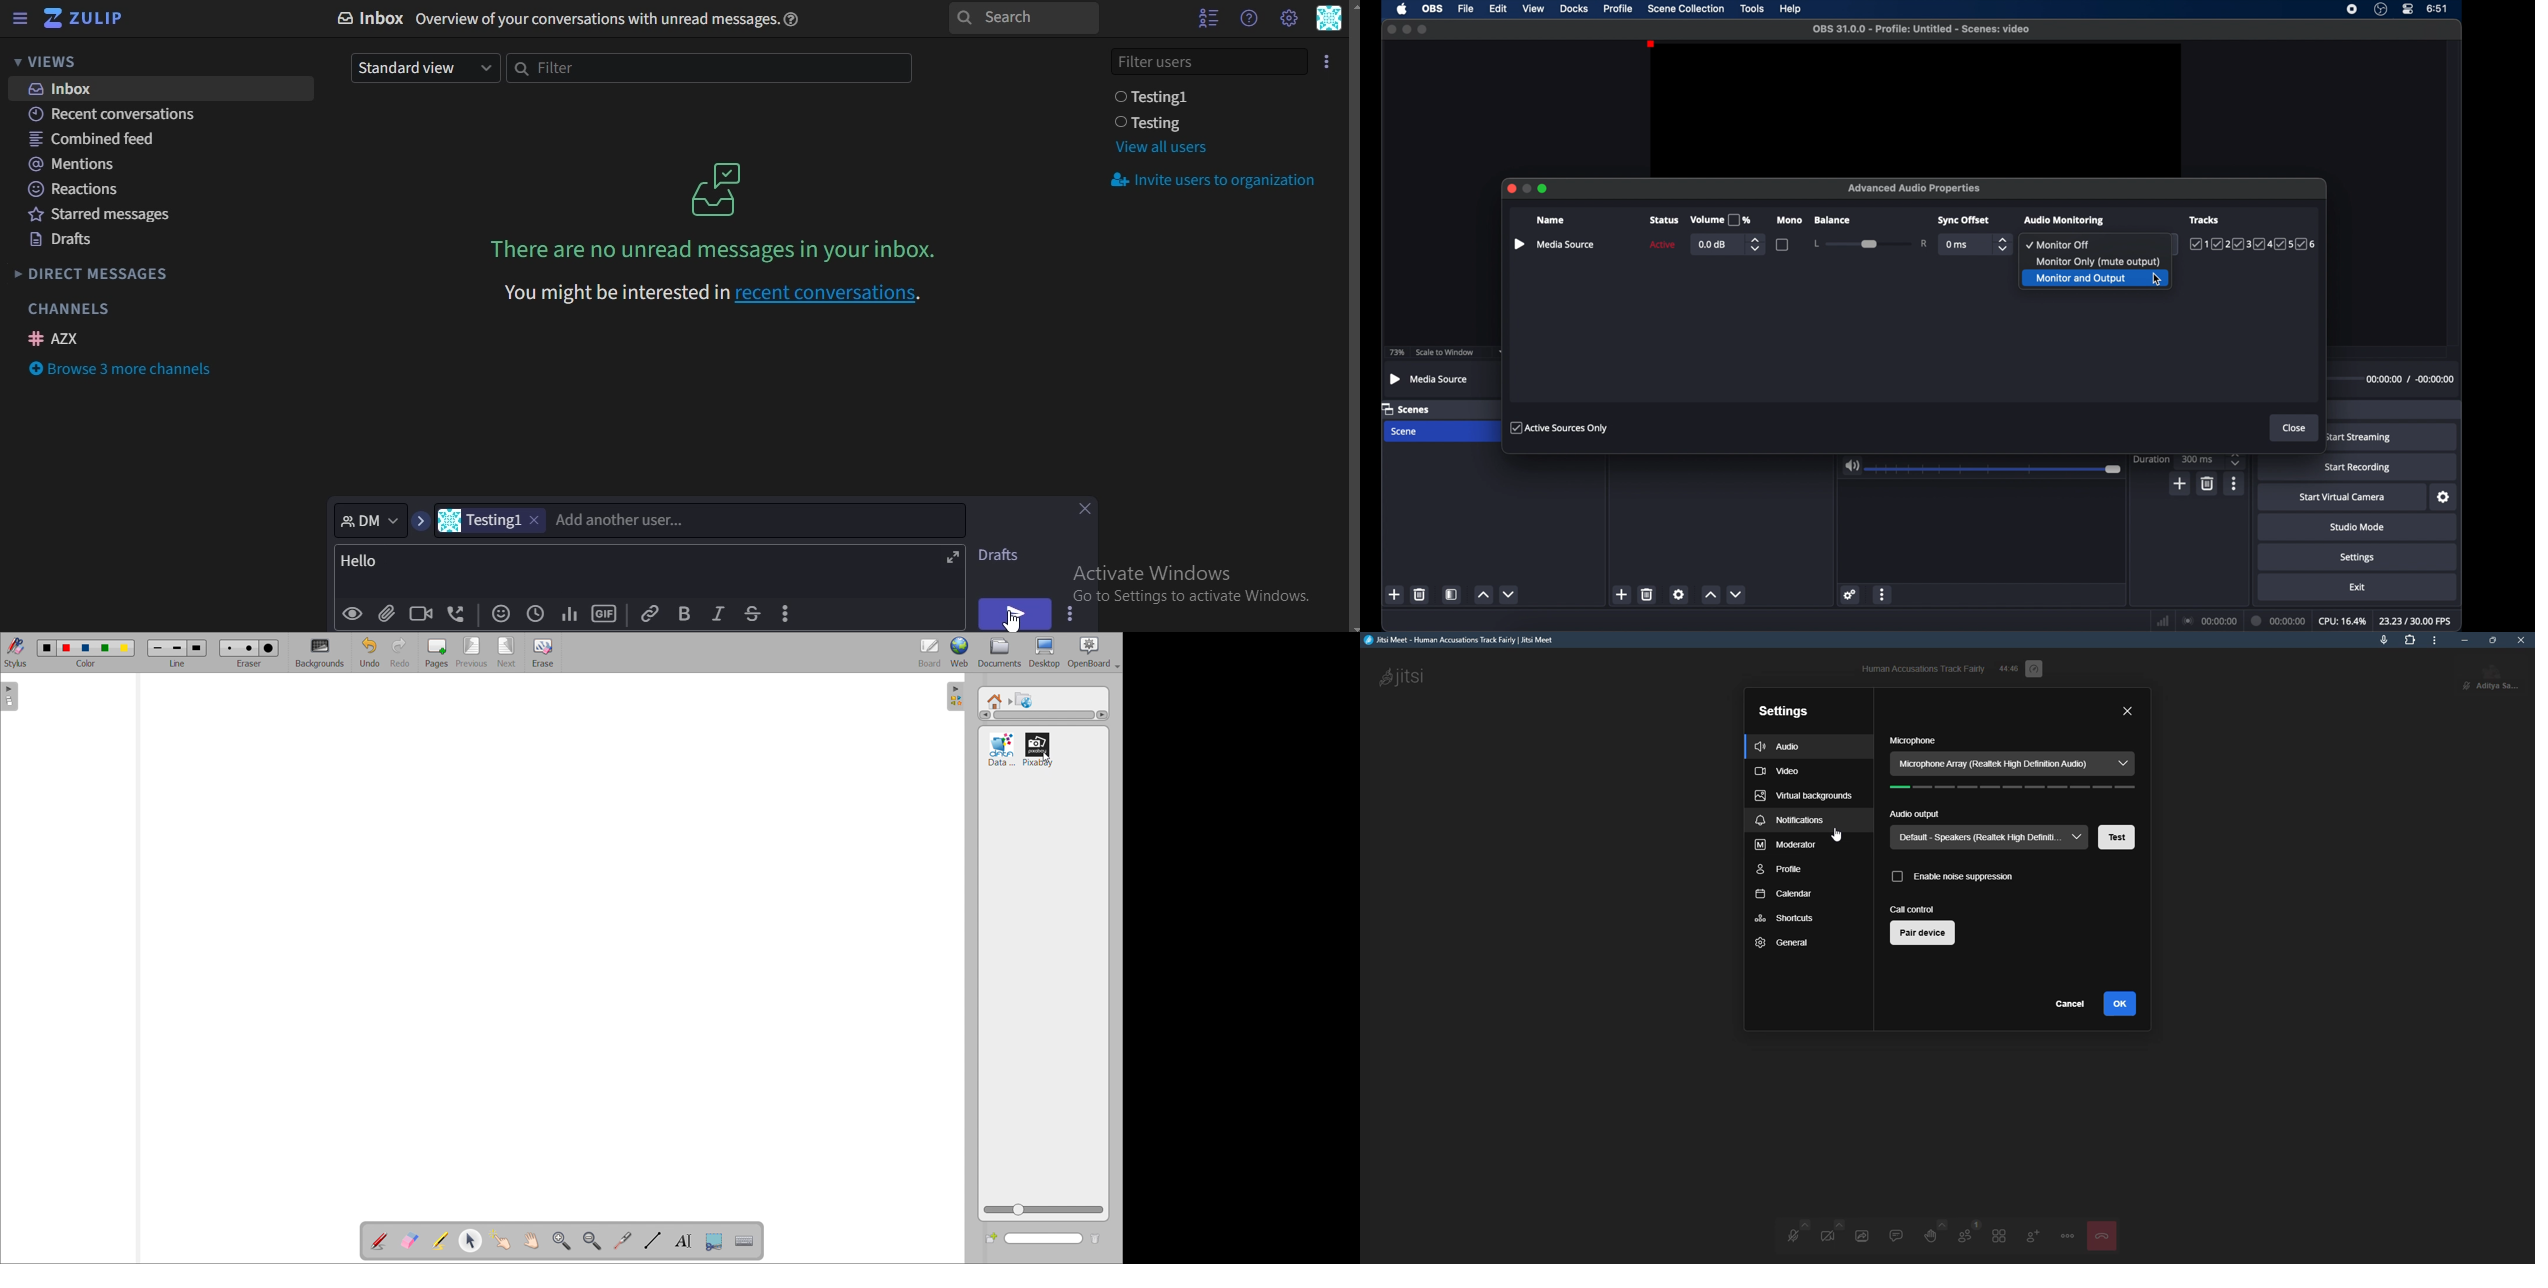 The image size is (2548, 1288). I want to click on start camera, so click(1830, 1235).